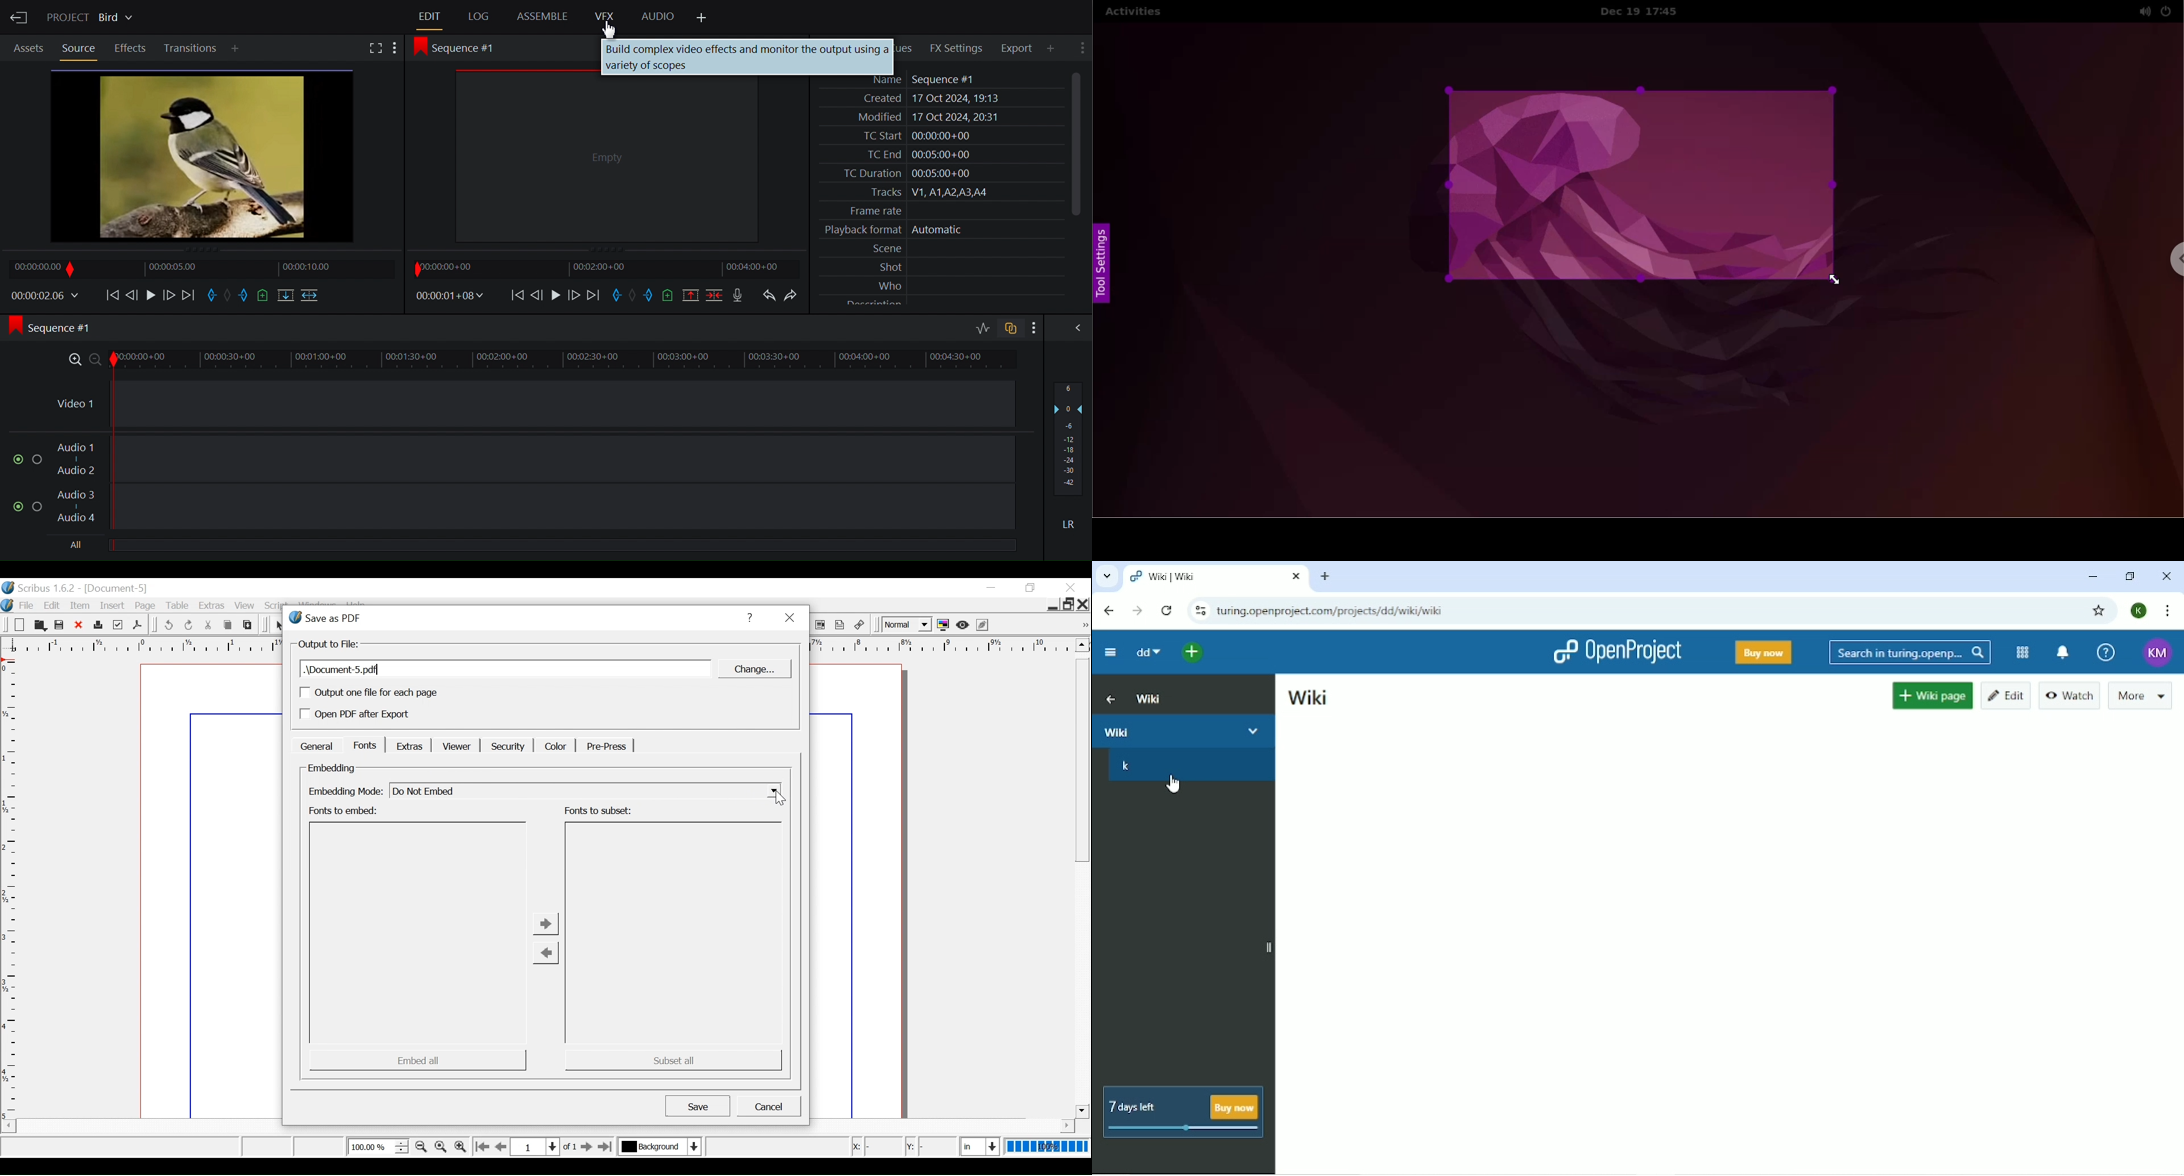 The height and width of the screenshot is (1176, 2184). What do you see at coordinates (749, 617) in the screenshot?
I see `Help` at bounding box center [749, 617].